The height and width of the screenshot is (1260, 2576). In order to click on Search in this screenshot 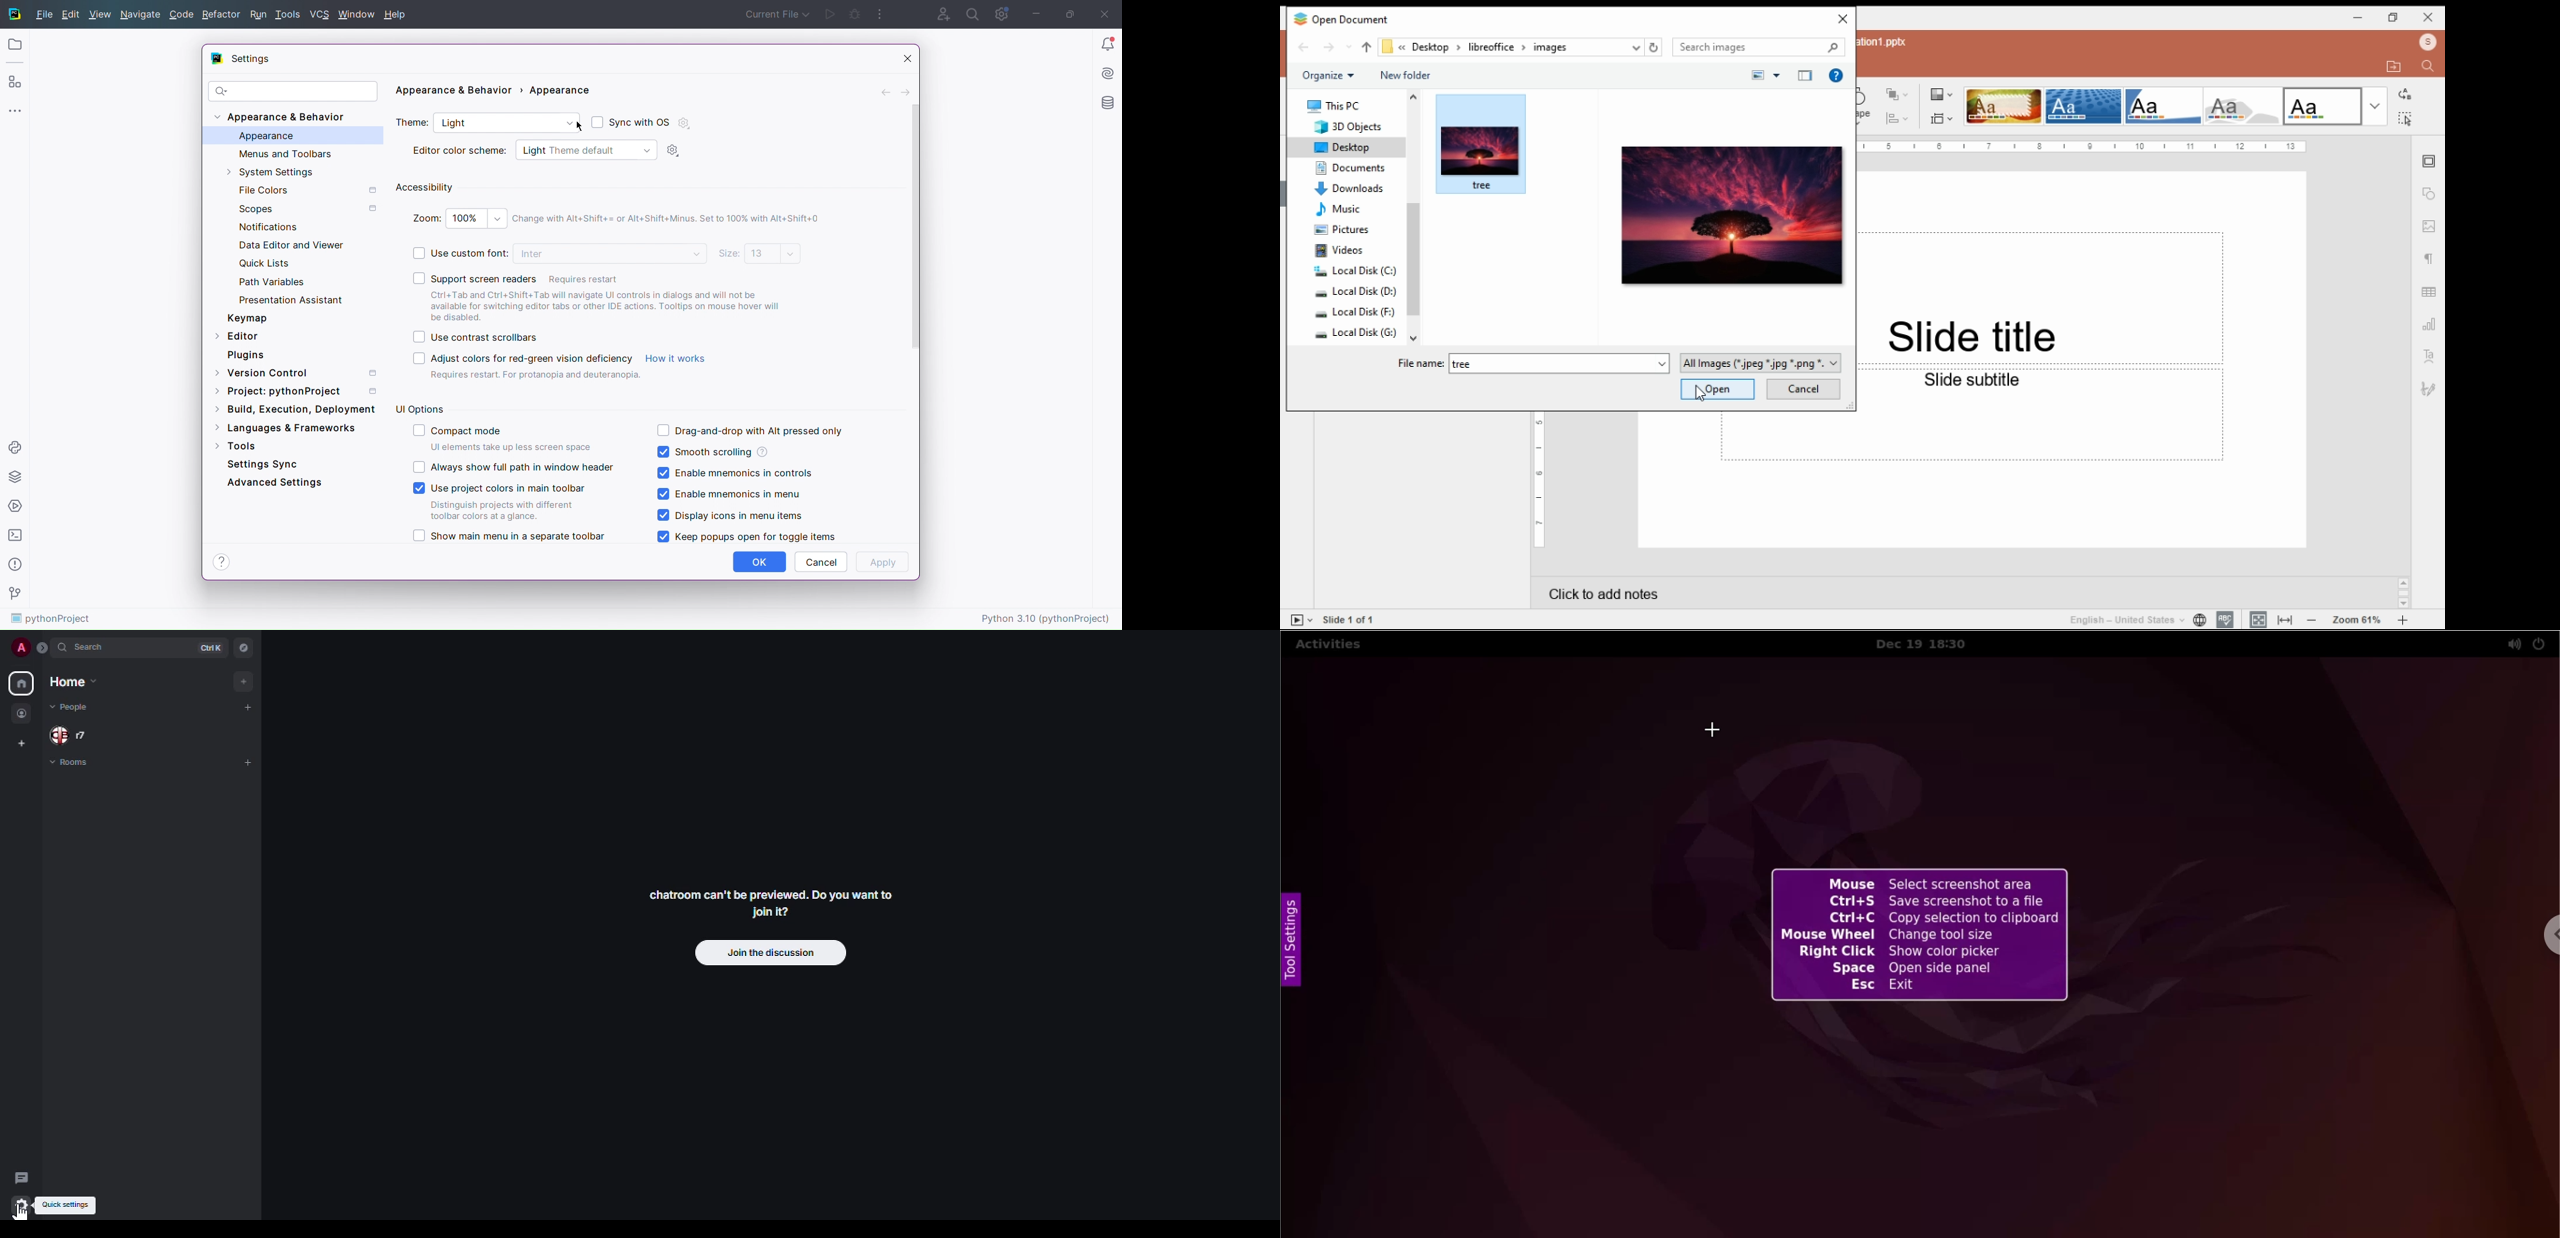, I will do `click(973, 13)`.